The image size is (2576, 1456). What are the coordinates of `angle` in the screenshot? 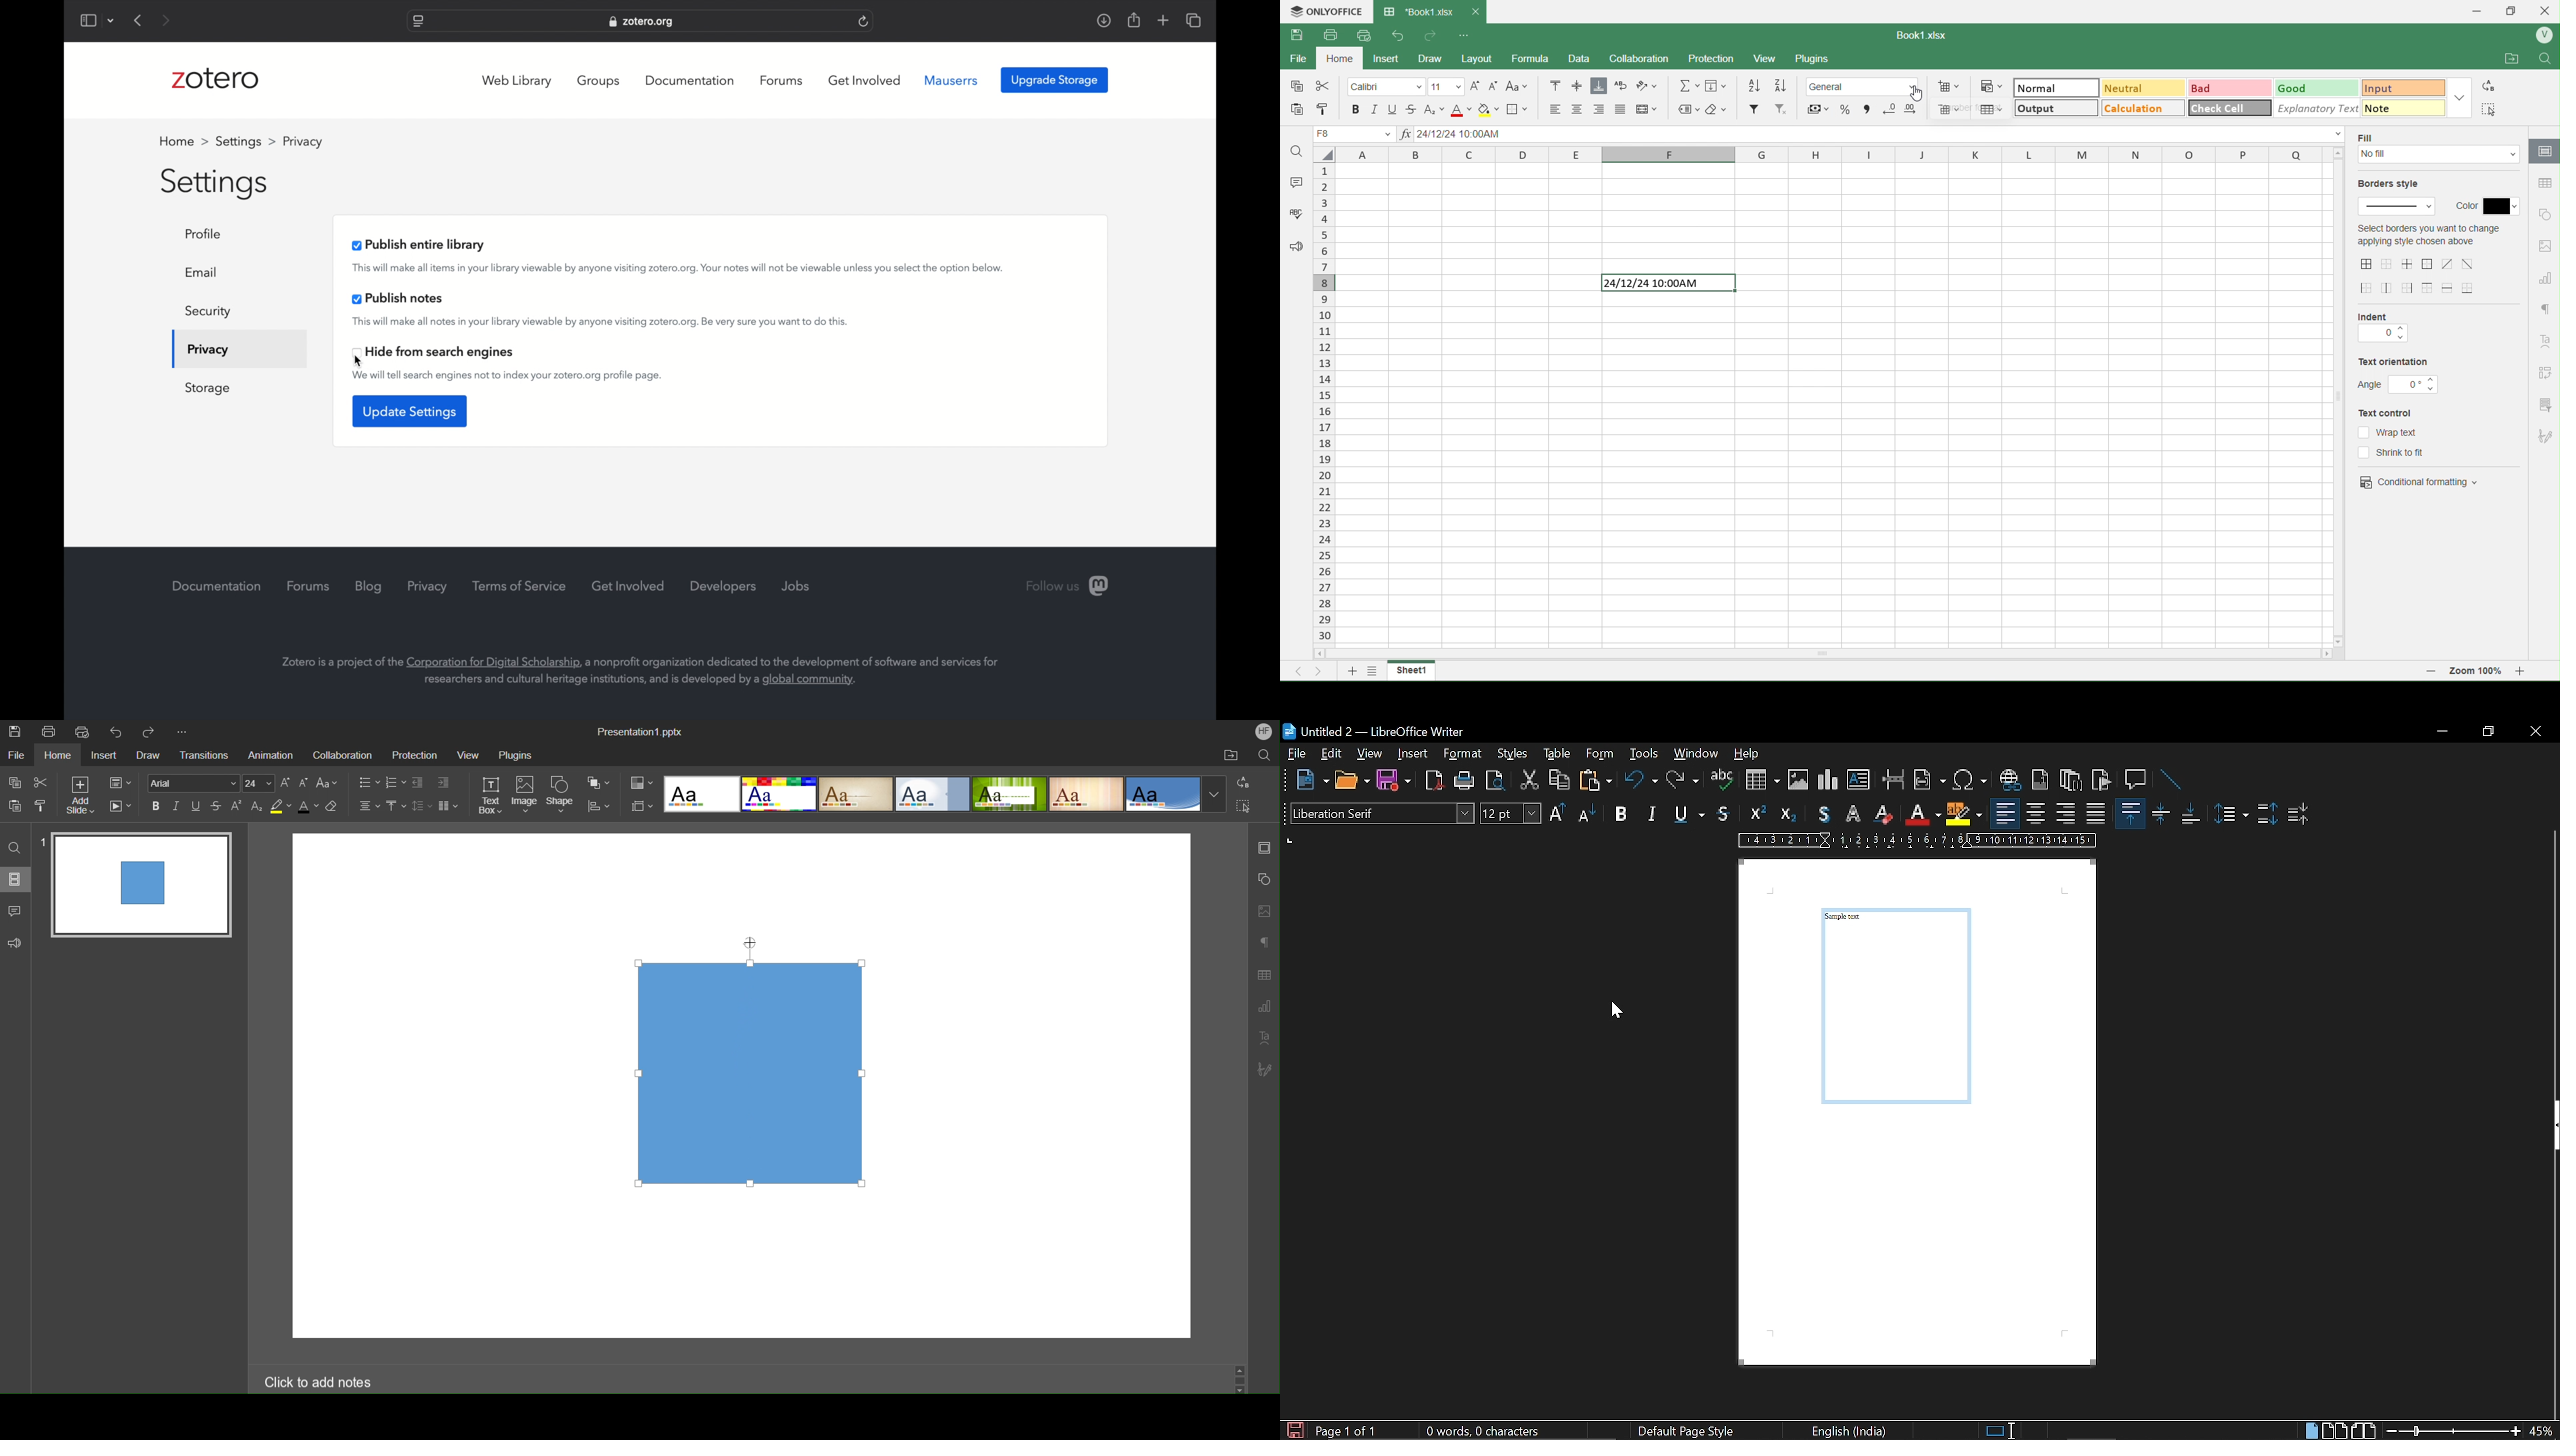 It's located at (2399, 384).